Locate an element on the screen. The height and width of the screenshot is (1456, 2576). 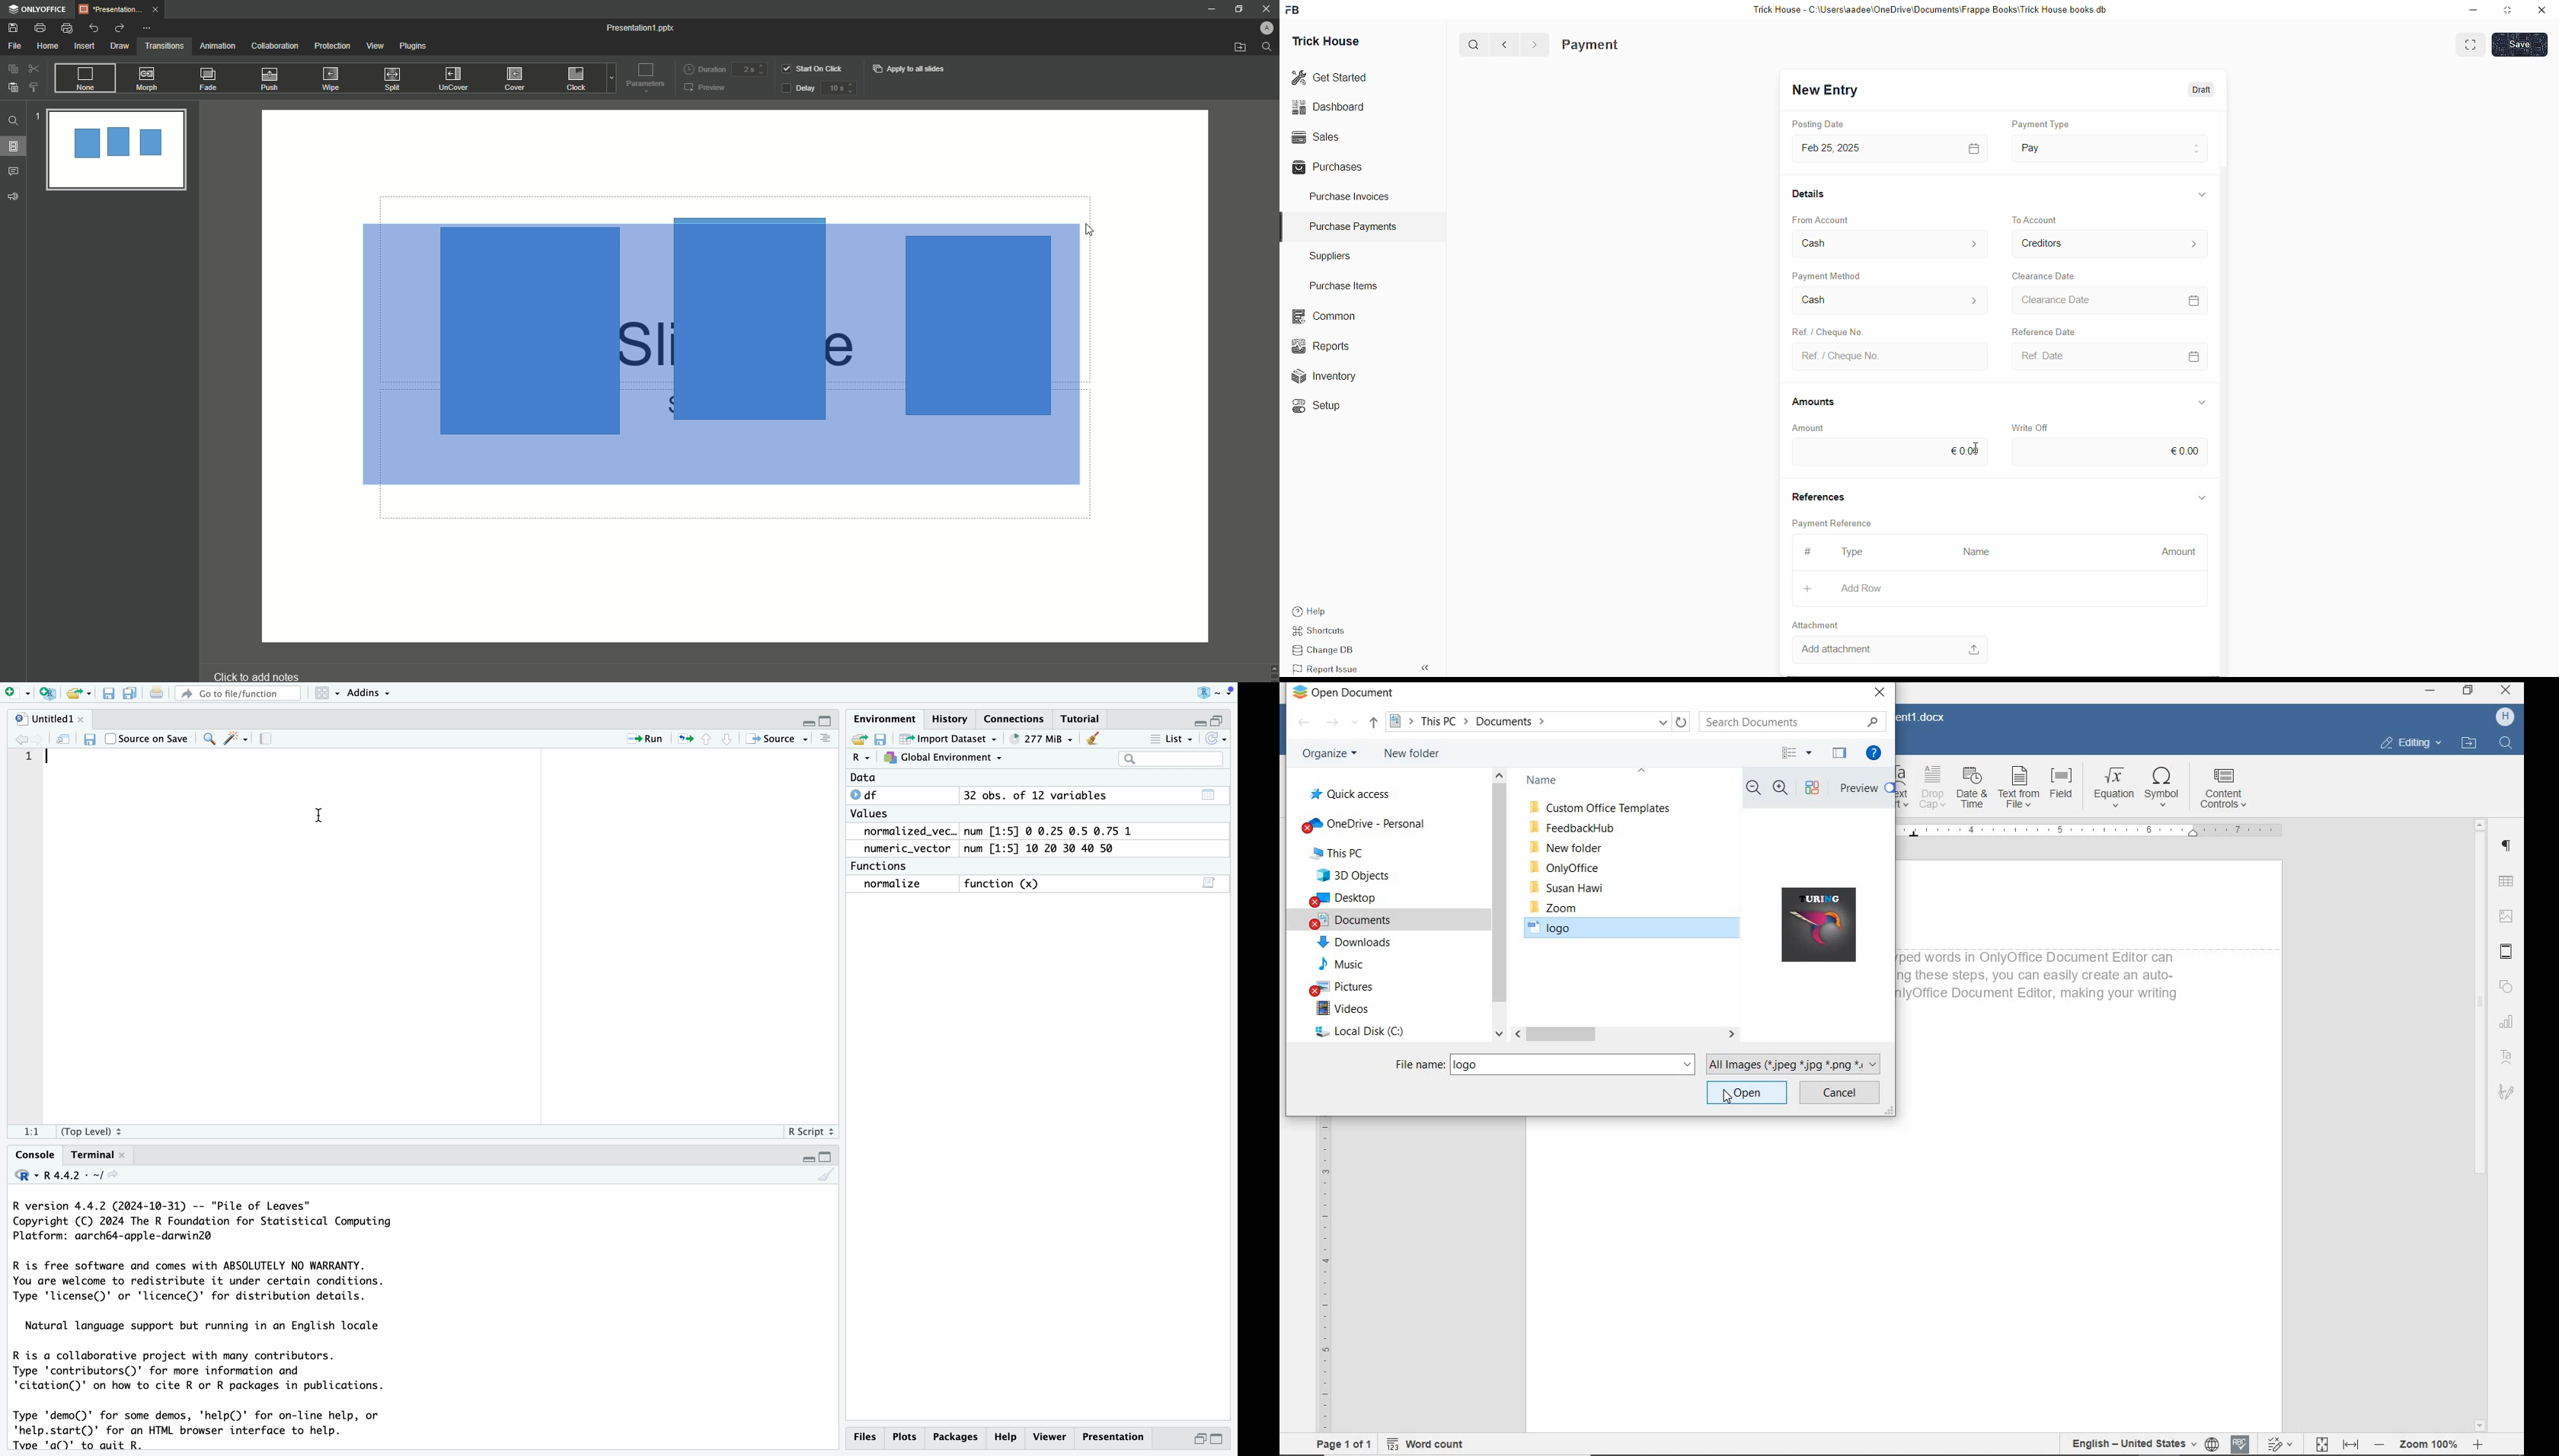
New Entry is located at coordinates (1829, 91).